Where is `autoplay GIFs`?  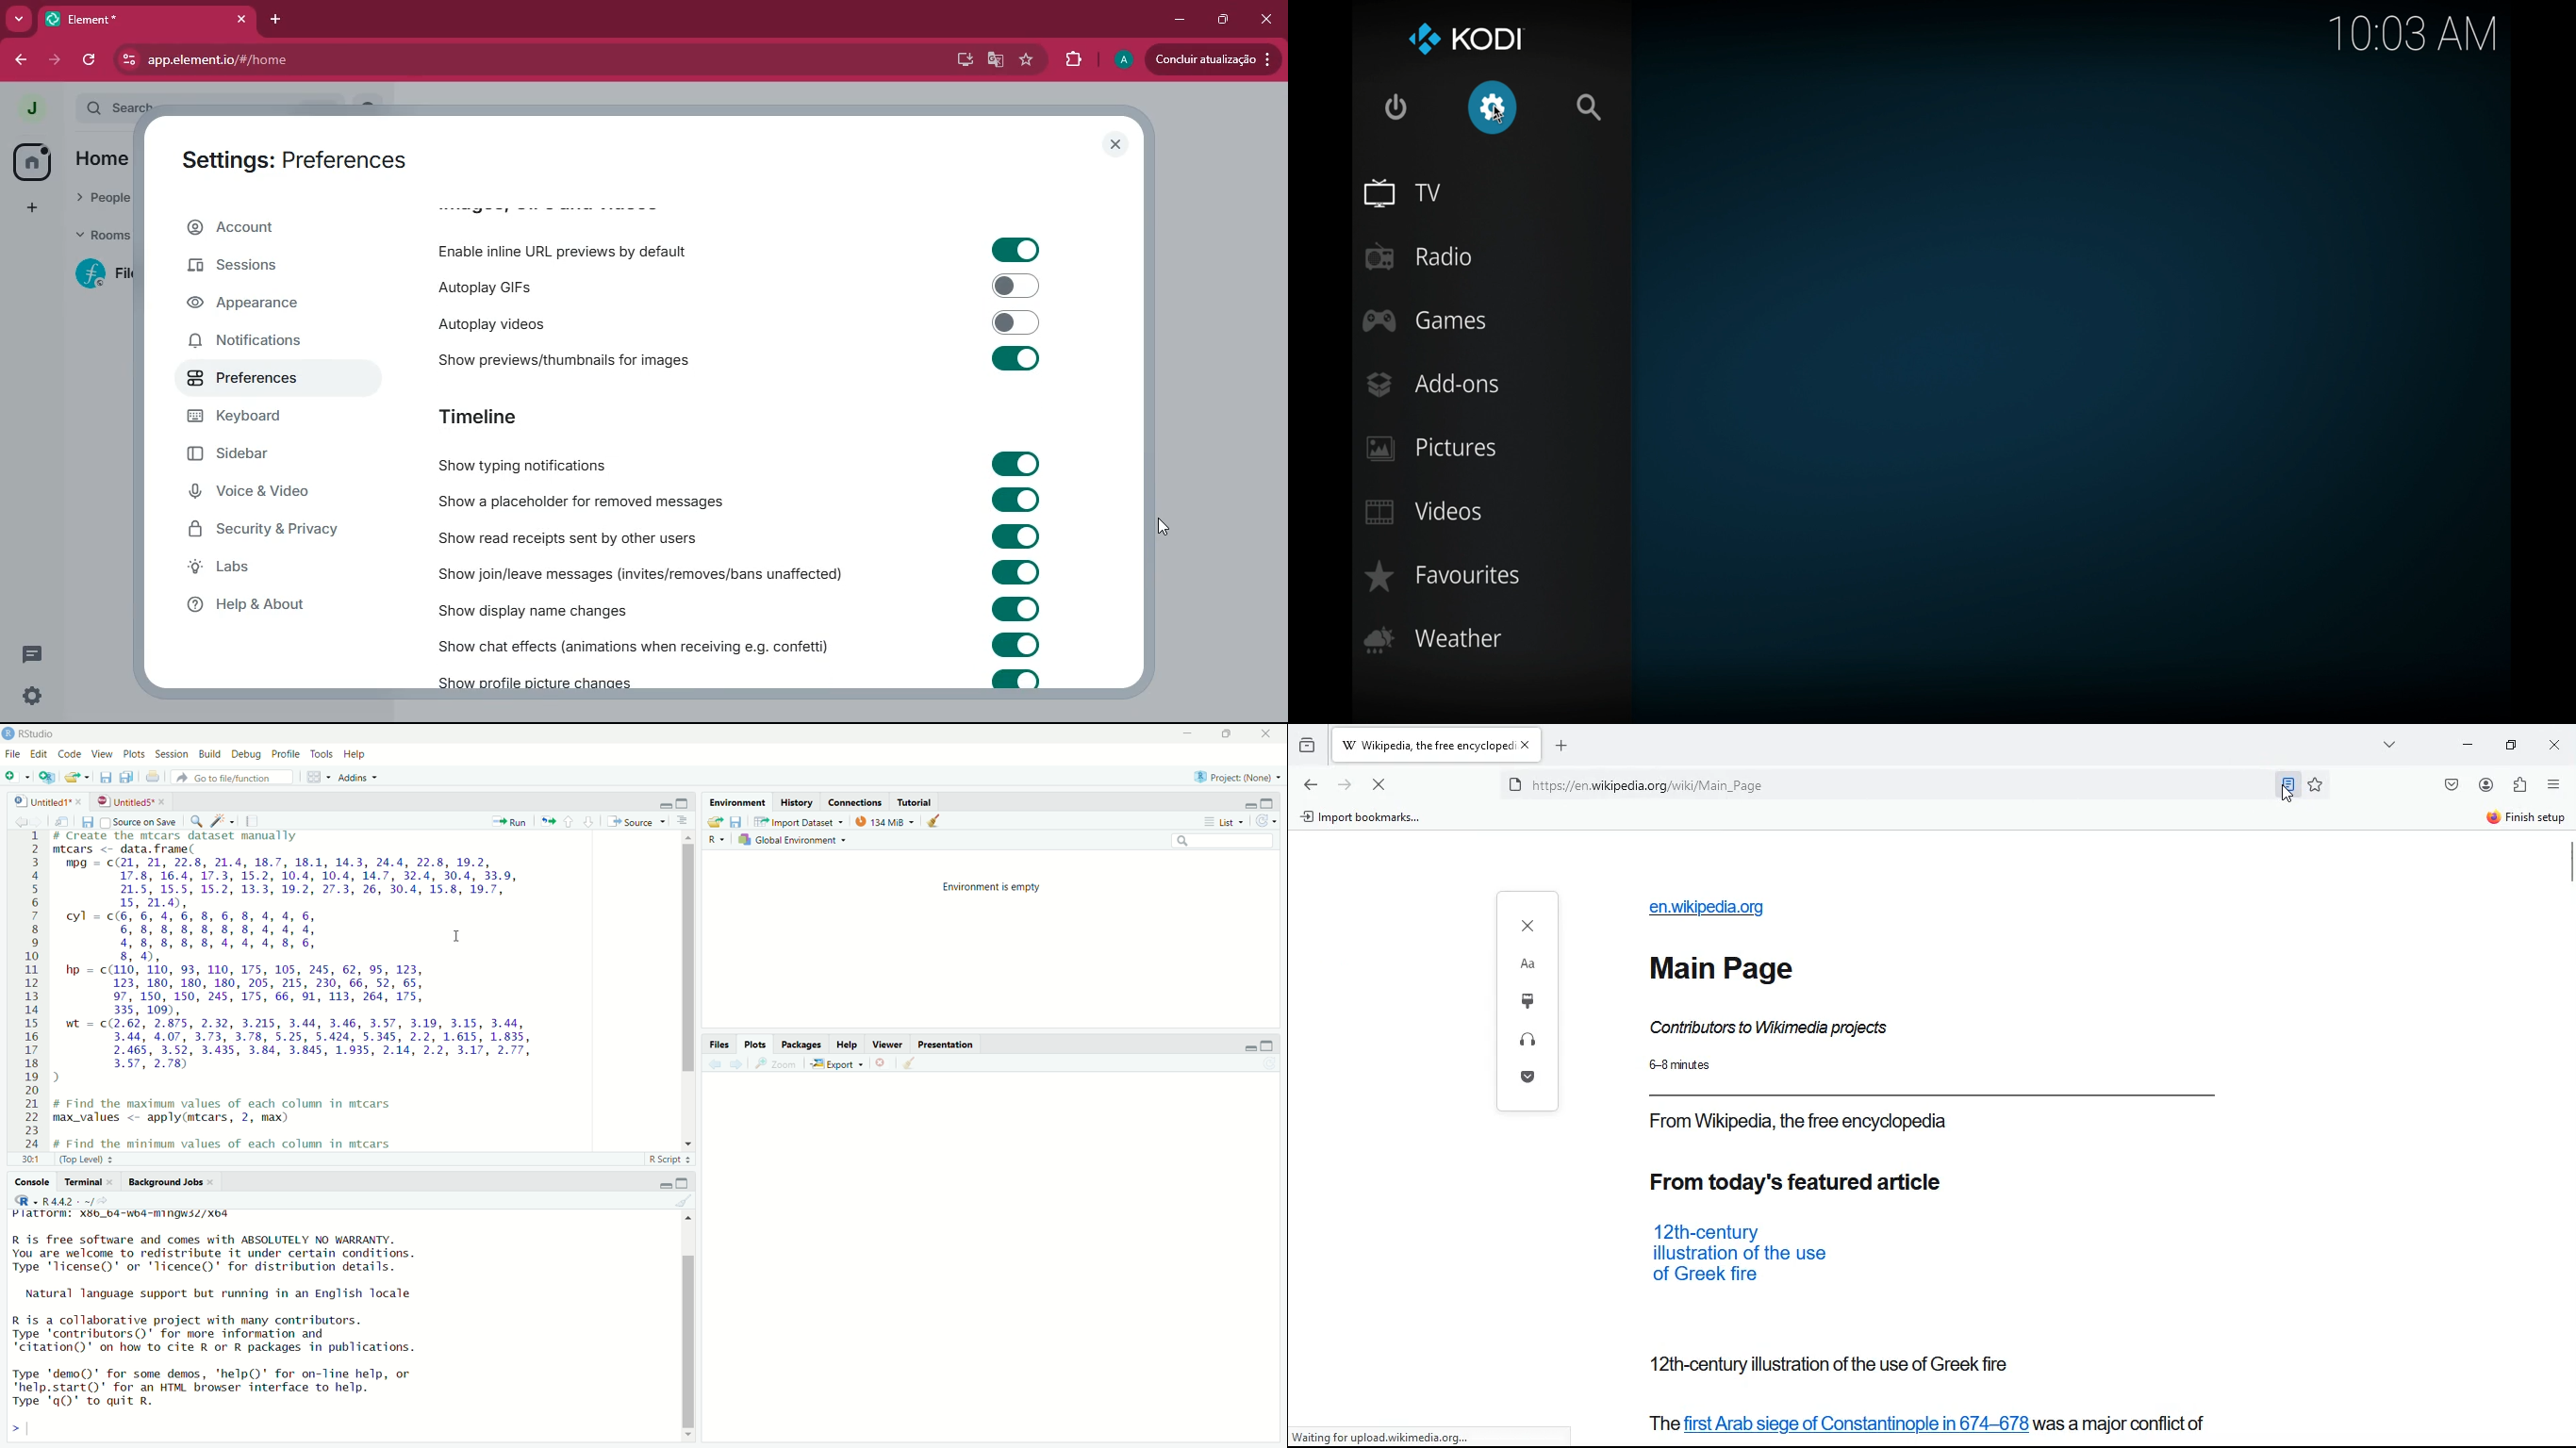
autoplay GIFs is located at coordinates (526, 286).